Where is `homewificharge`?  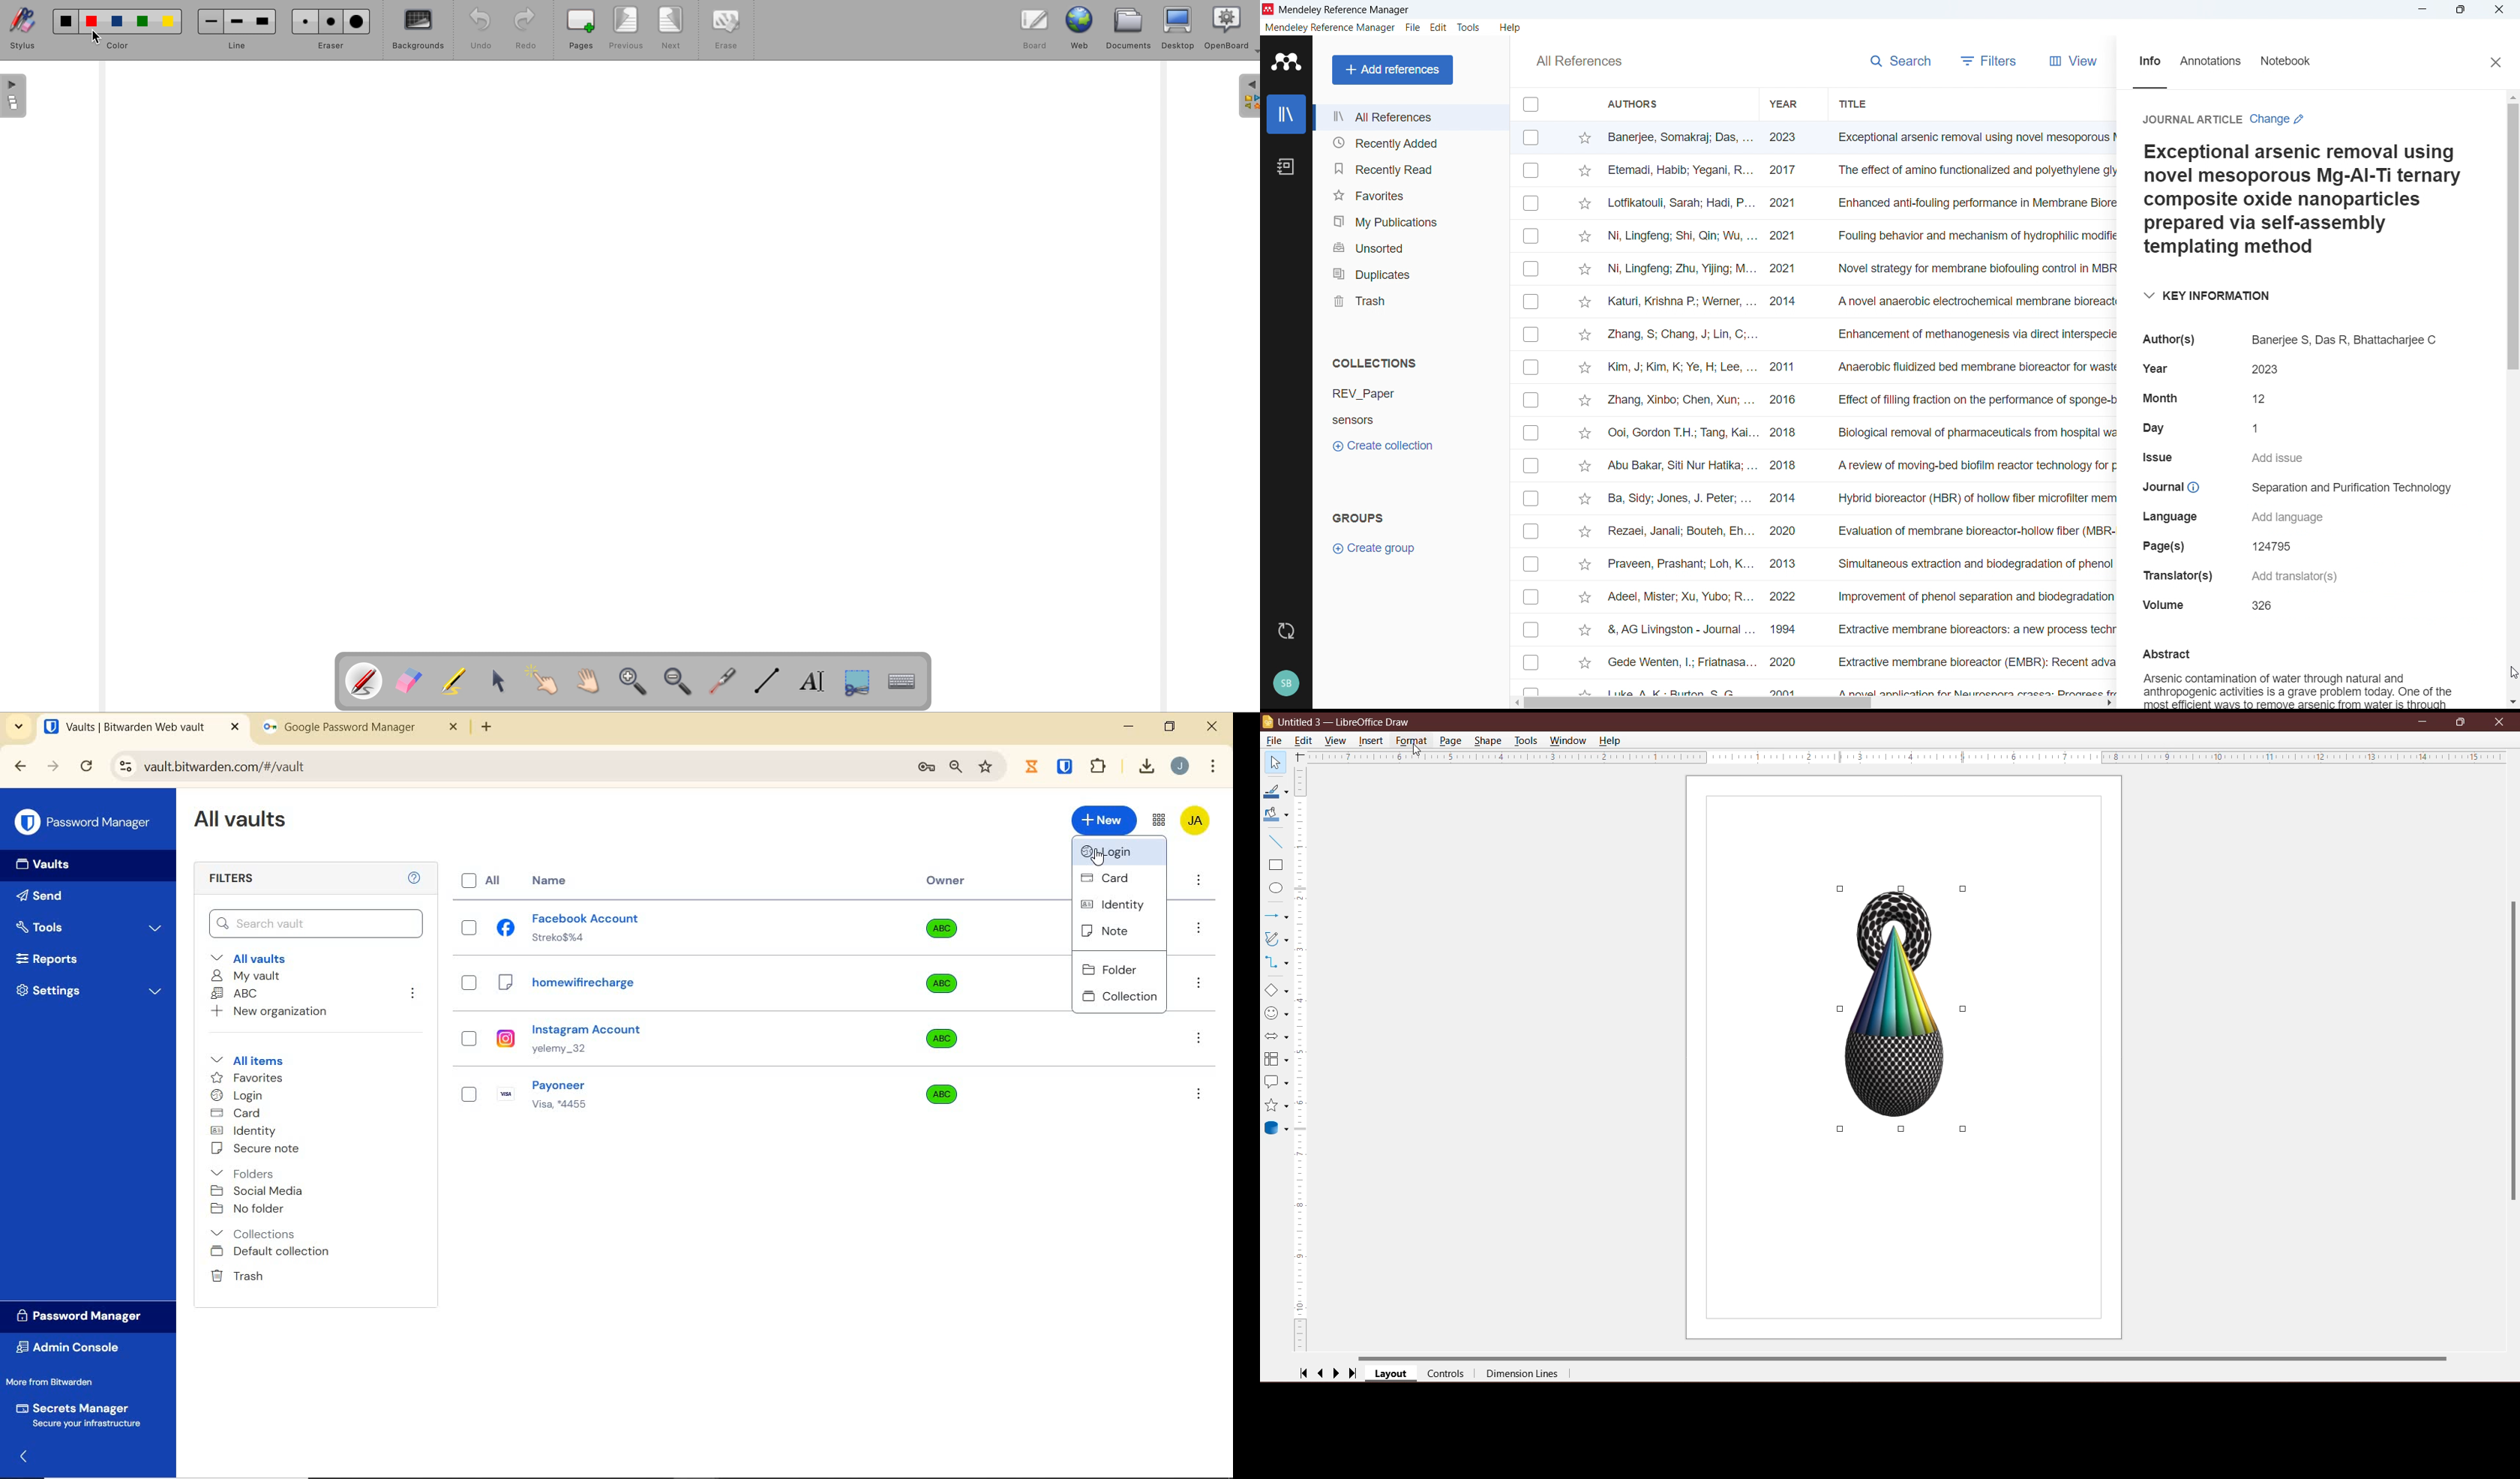
homewificharge is located at coordinates (588, 991).